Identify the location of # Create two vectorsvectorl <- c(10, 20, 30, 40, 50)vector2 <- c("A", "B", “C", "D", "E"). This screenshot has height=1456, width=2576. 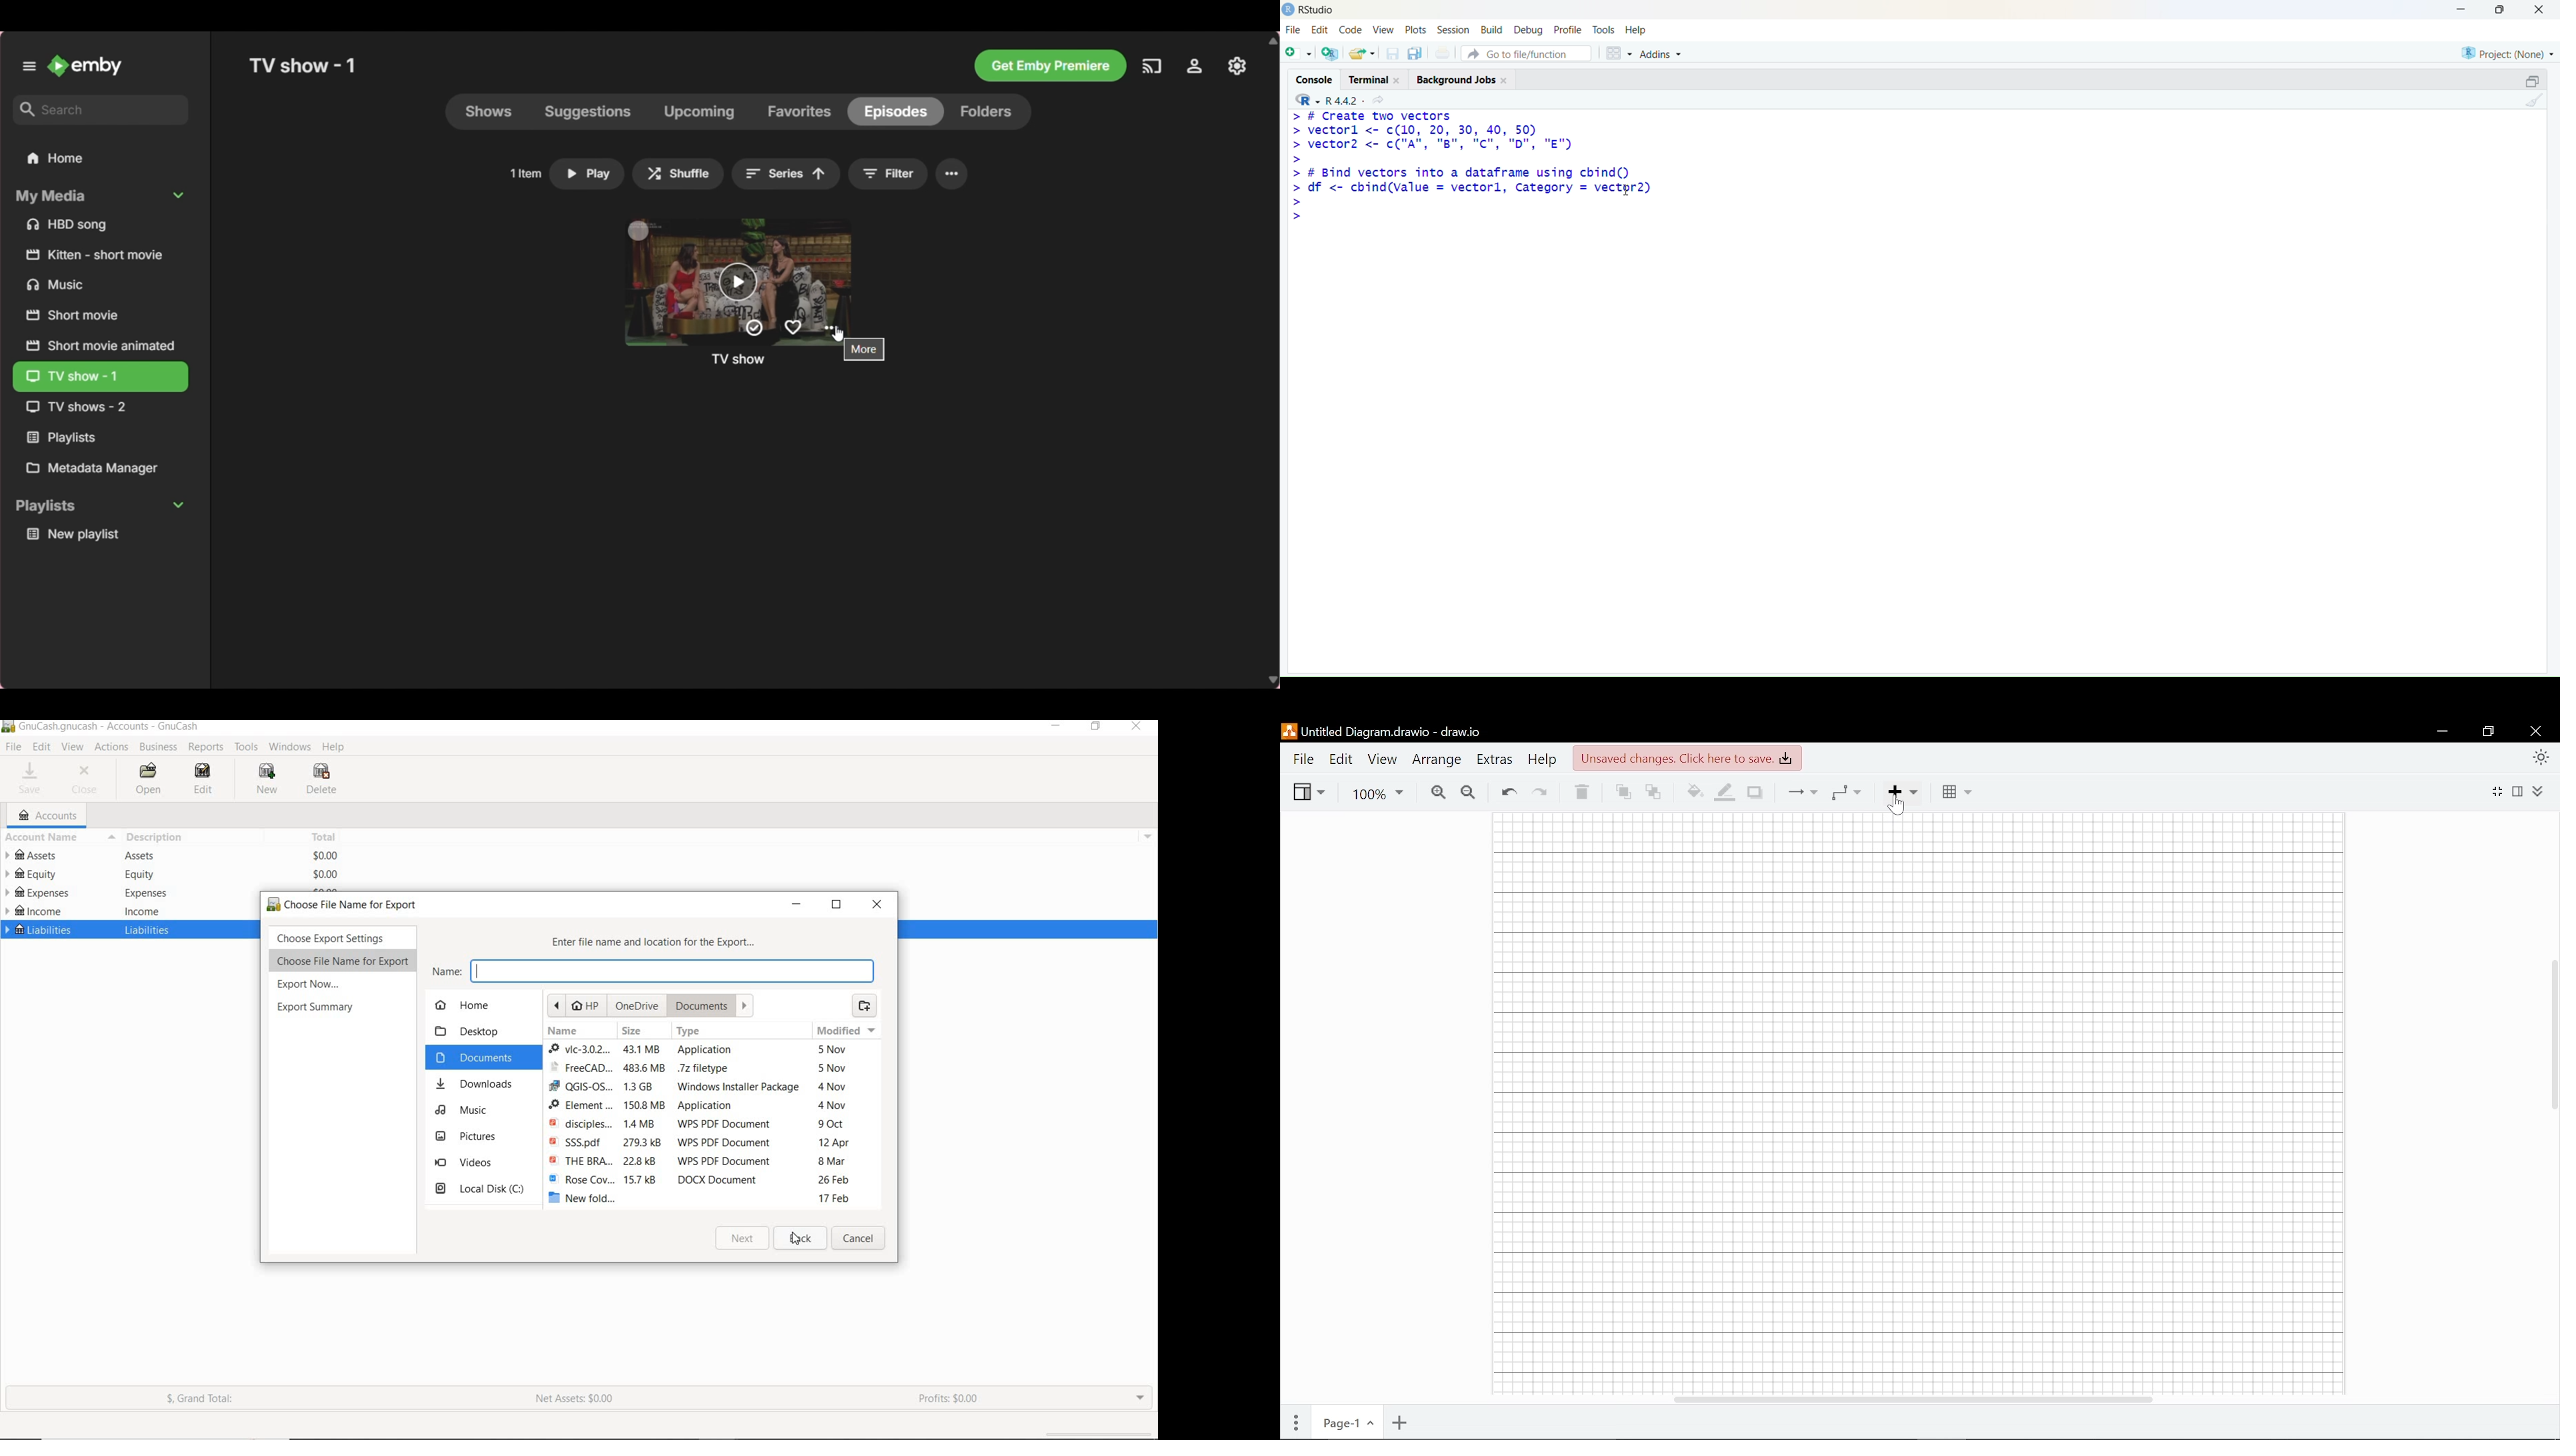
(1432, 137).